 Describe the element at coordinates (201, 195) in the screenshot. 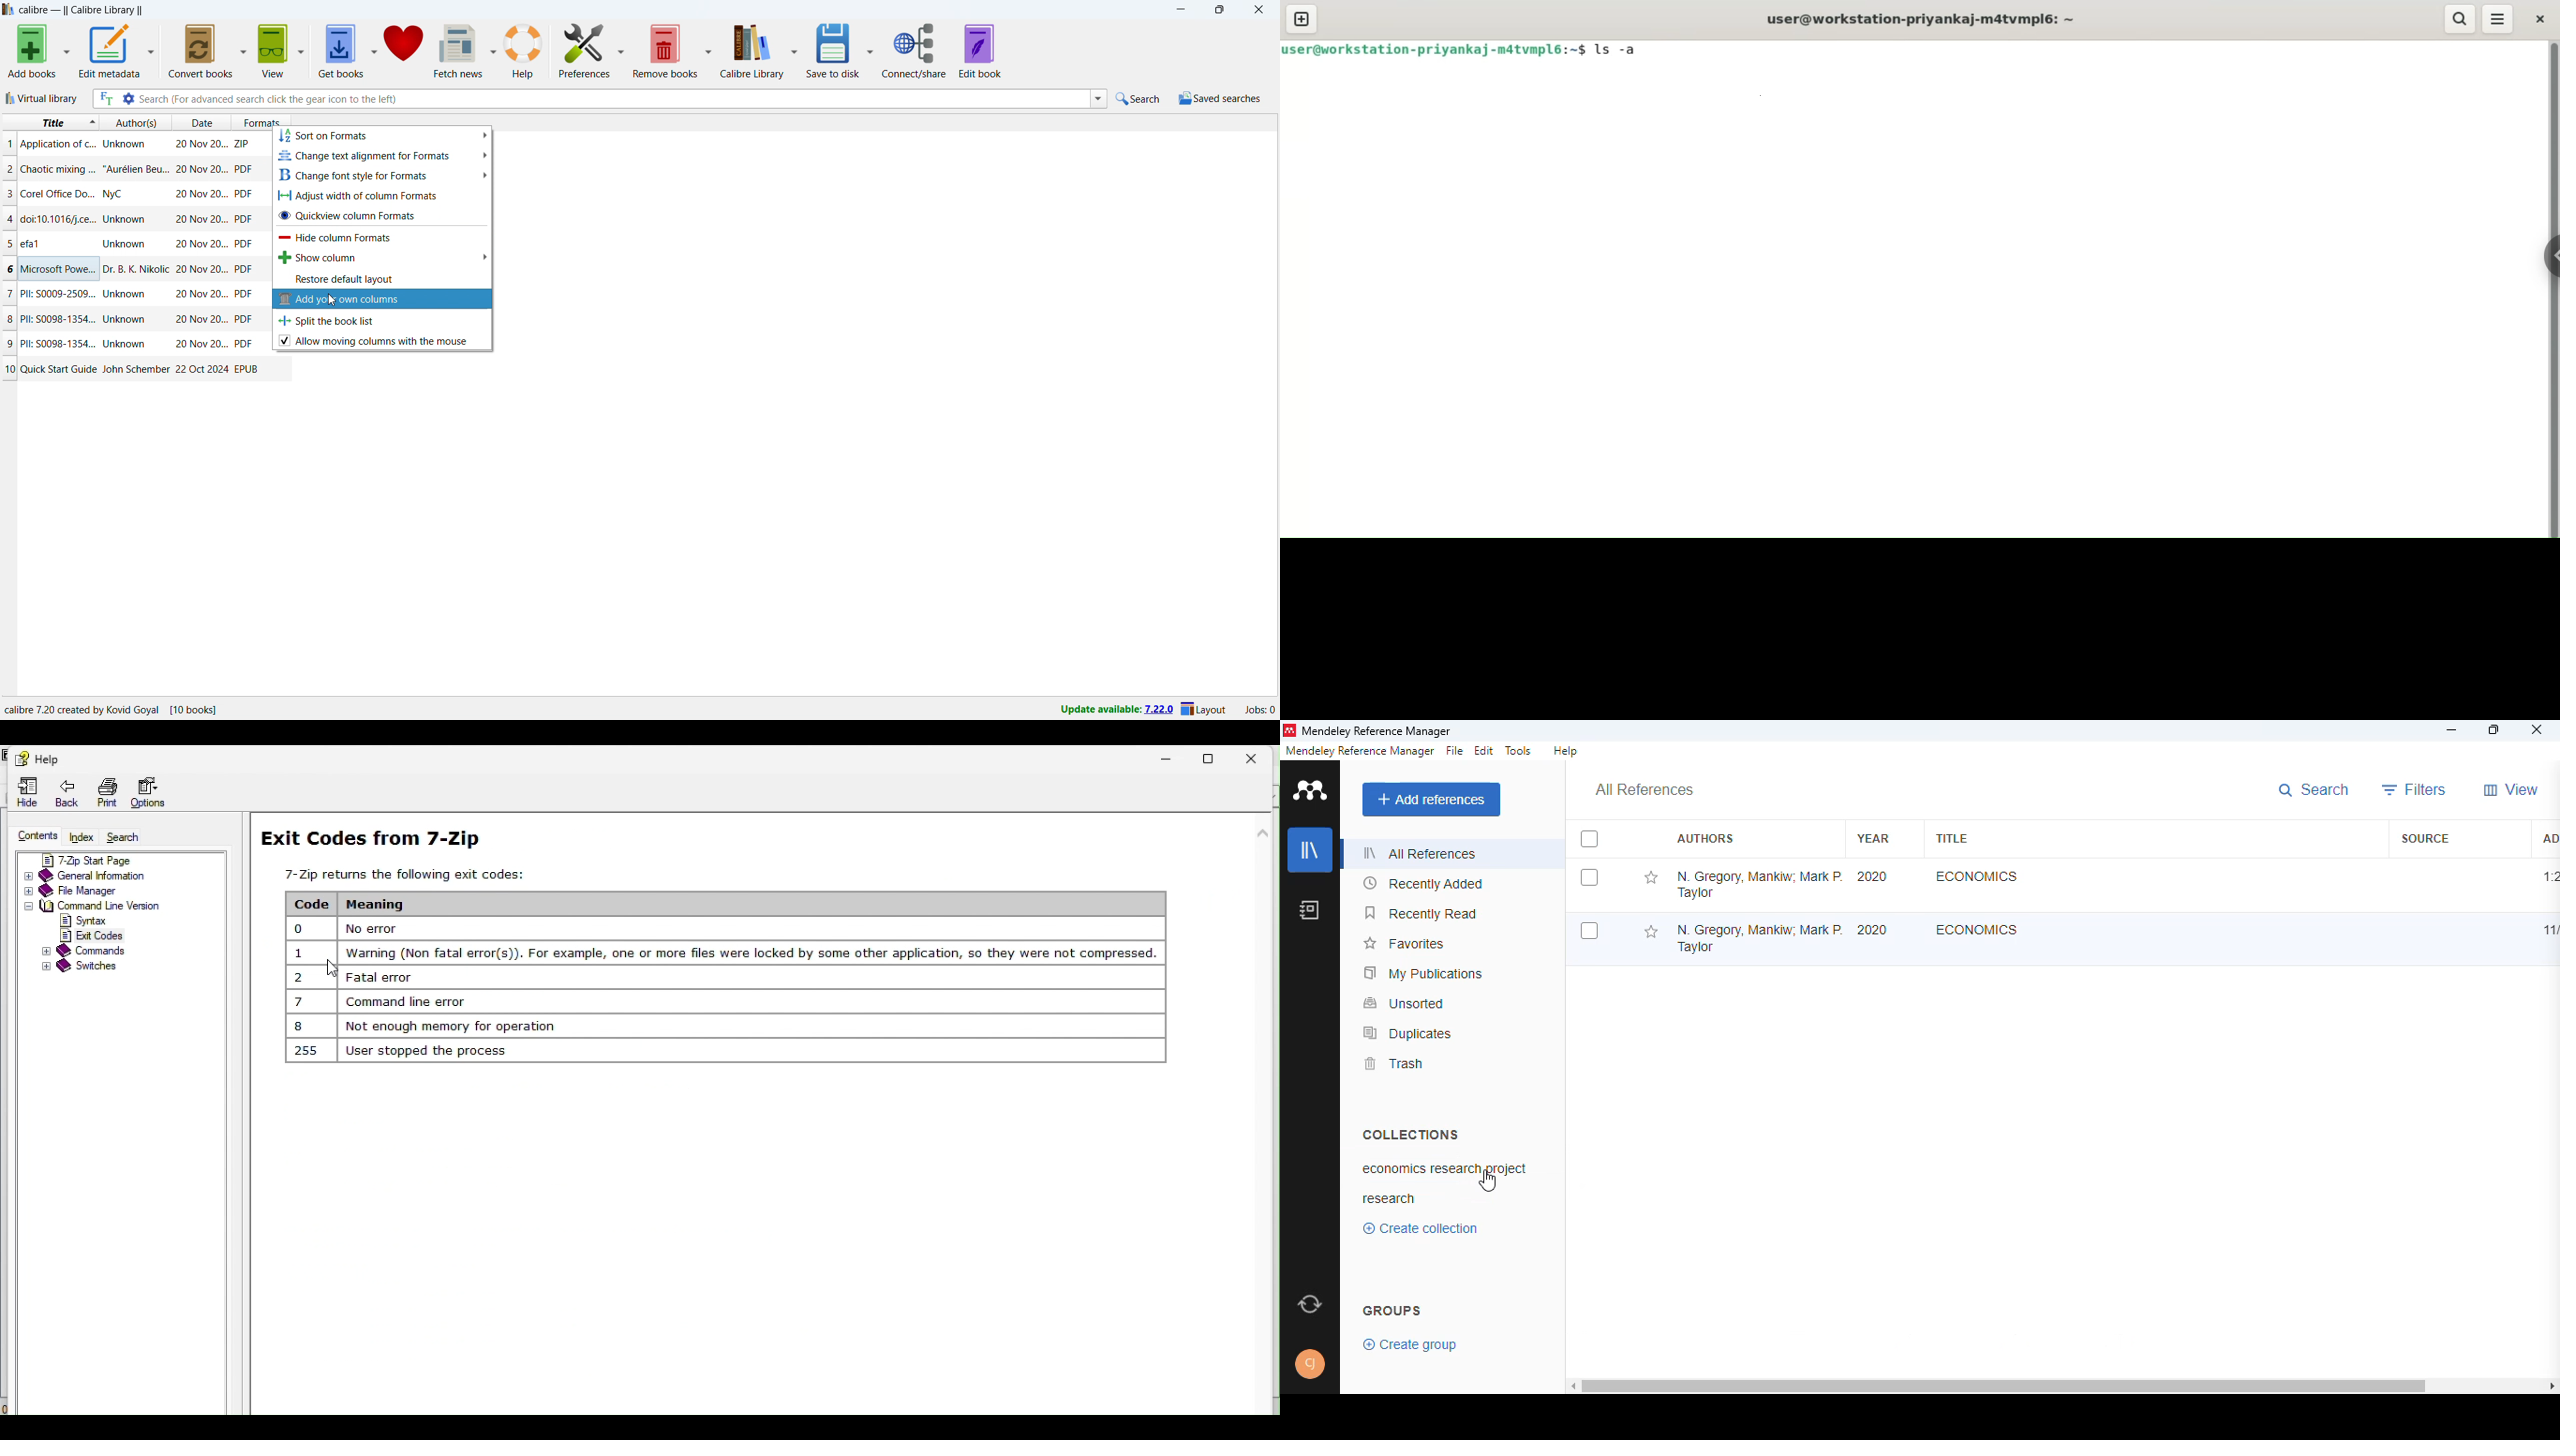

I see `date` at that location.